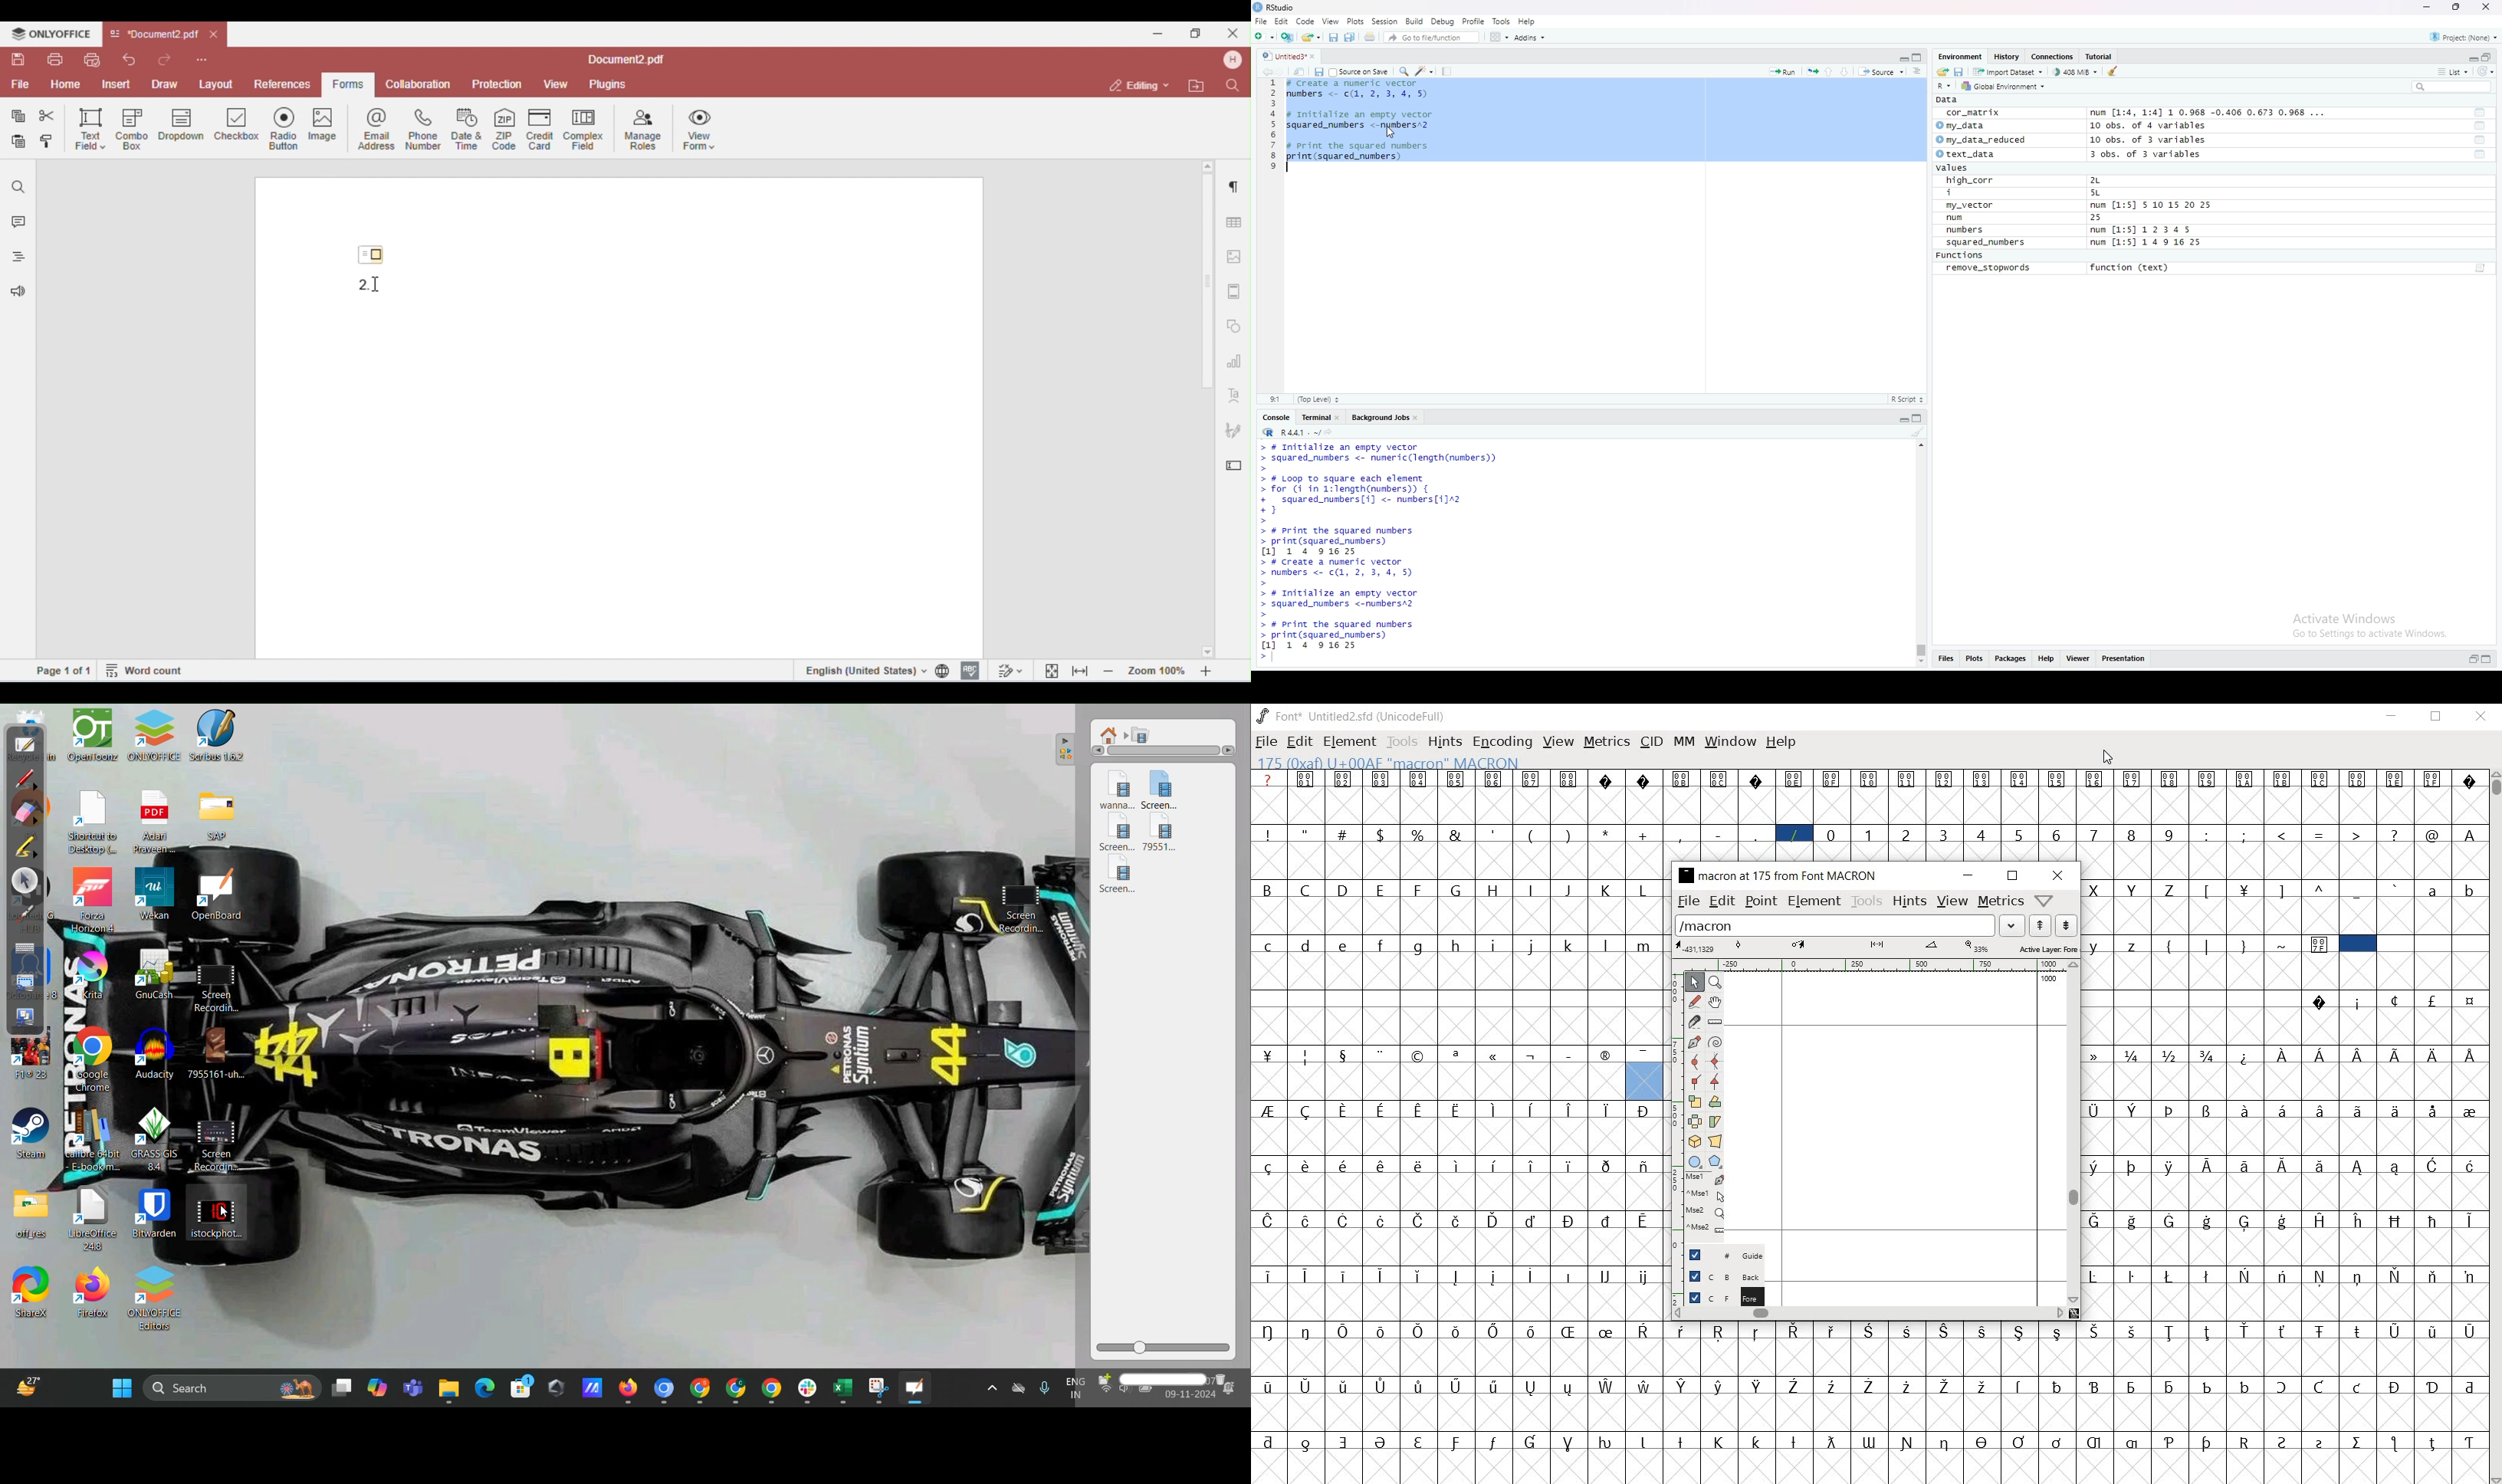 The width and height of the screenshot is (2520, 1484). Describe the element at coordinates (1276, 416) in the screenshot. I see `Console` at that location.